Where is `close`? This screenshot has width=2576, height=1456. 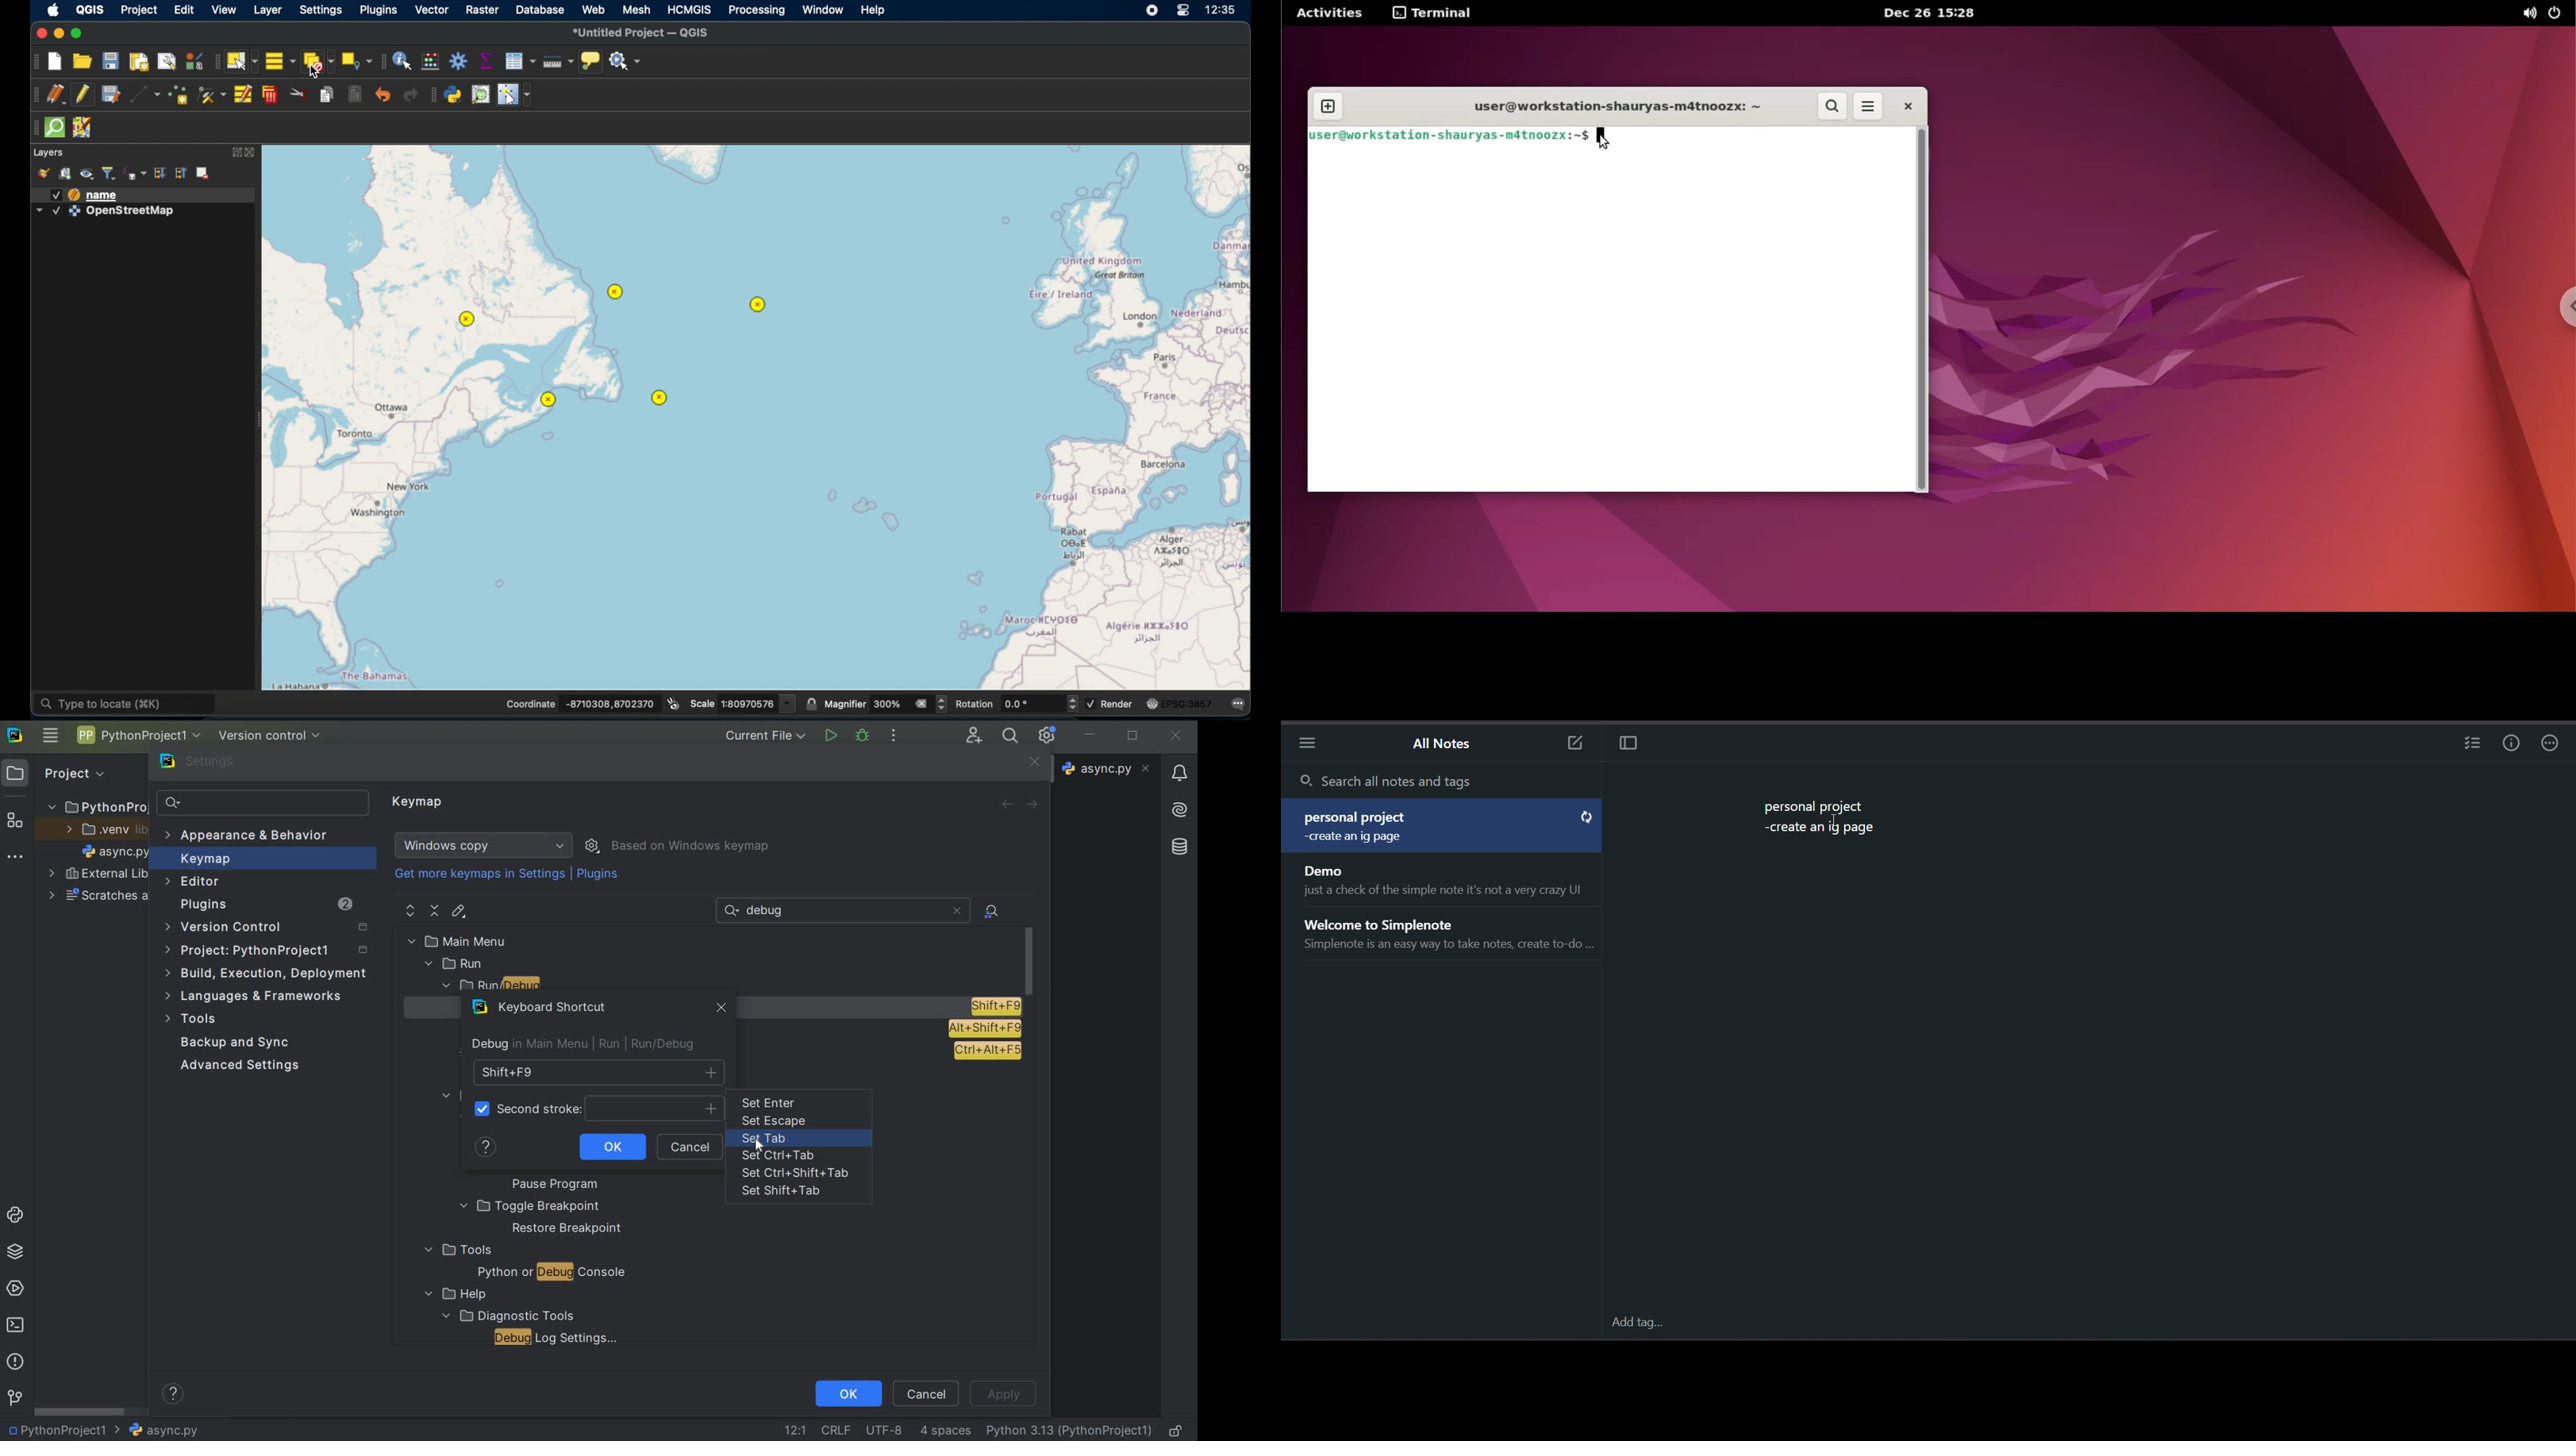 close is located at coordinates (718, 1010).